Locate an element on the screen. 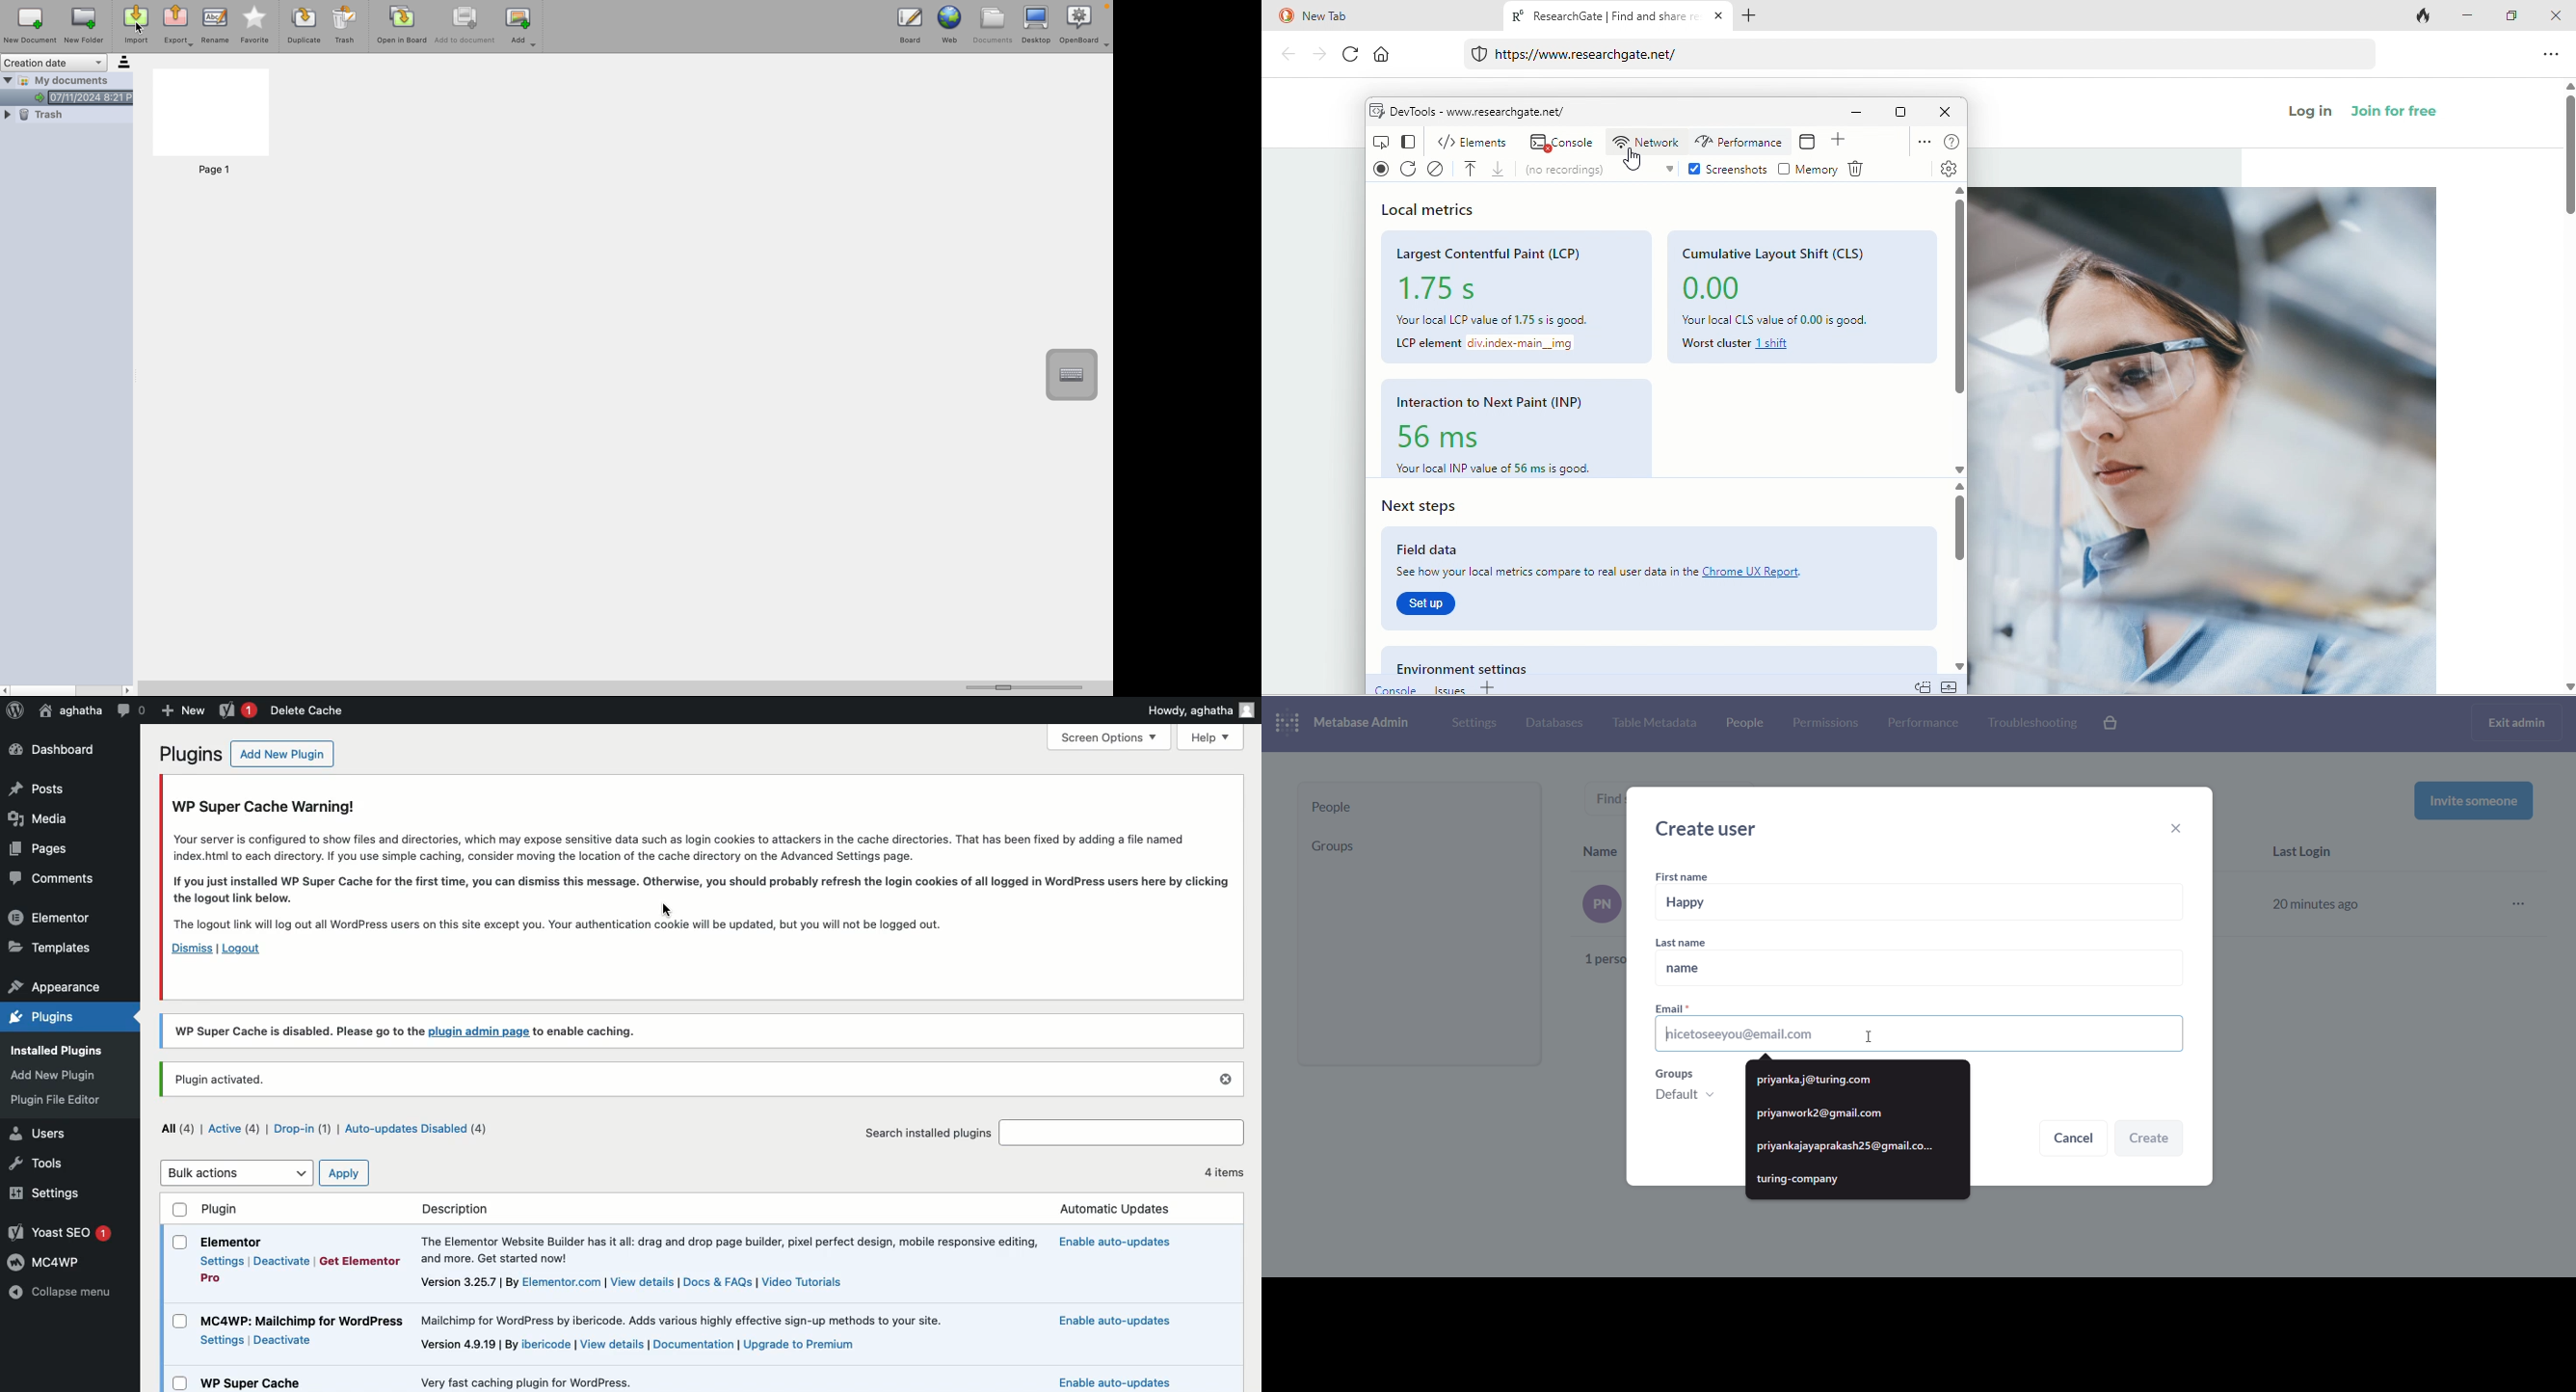 The image size is (2576, 1400). add is located at coordinates (1841, 143).